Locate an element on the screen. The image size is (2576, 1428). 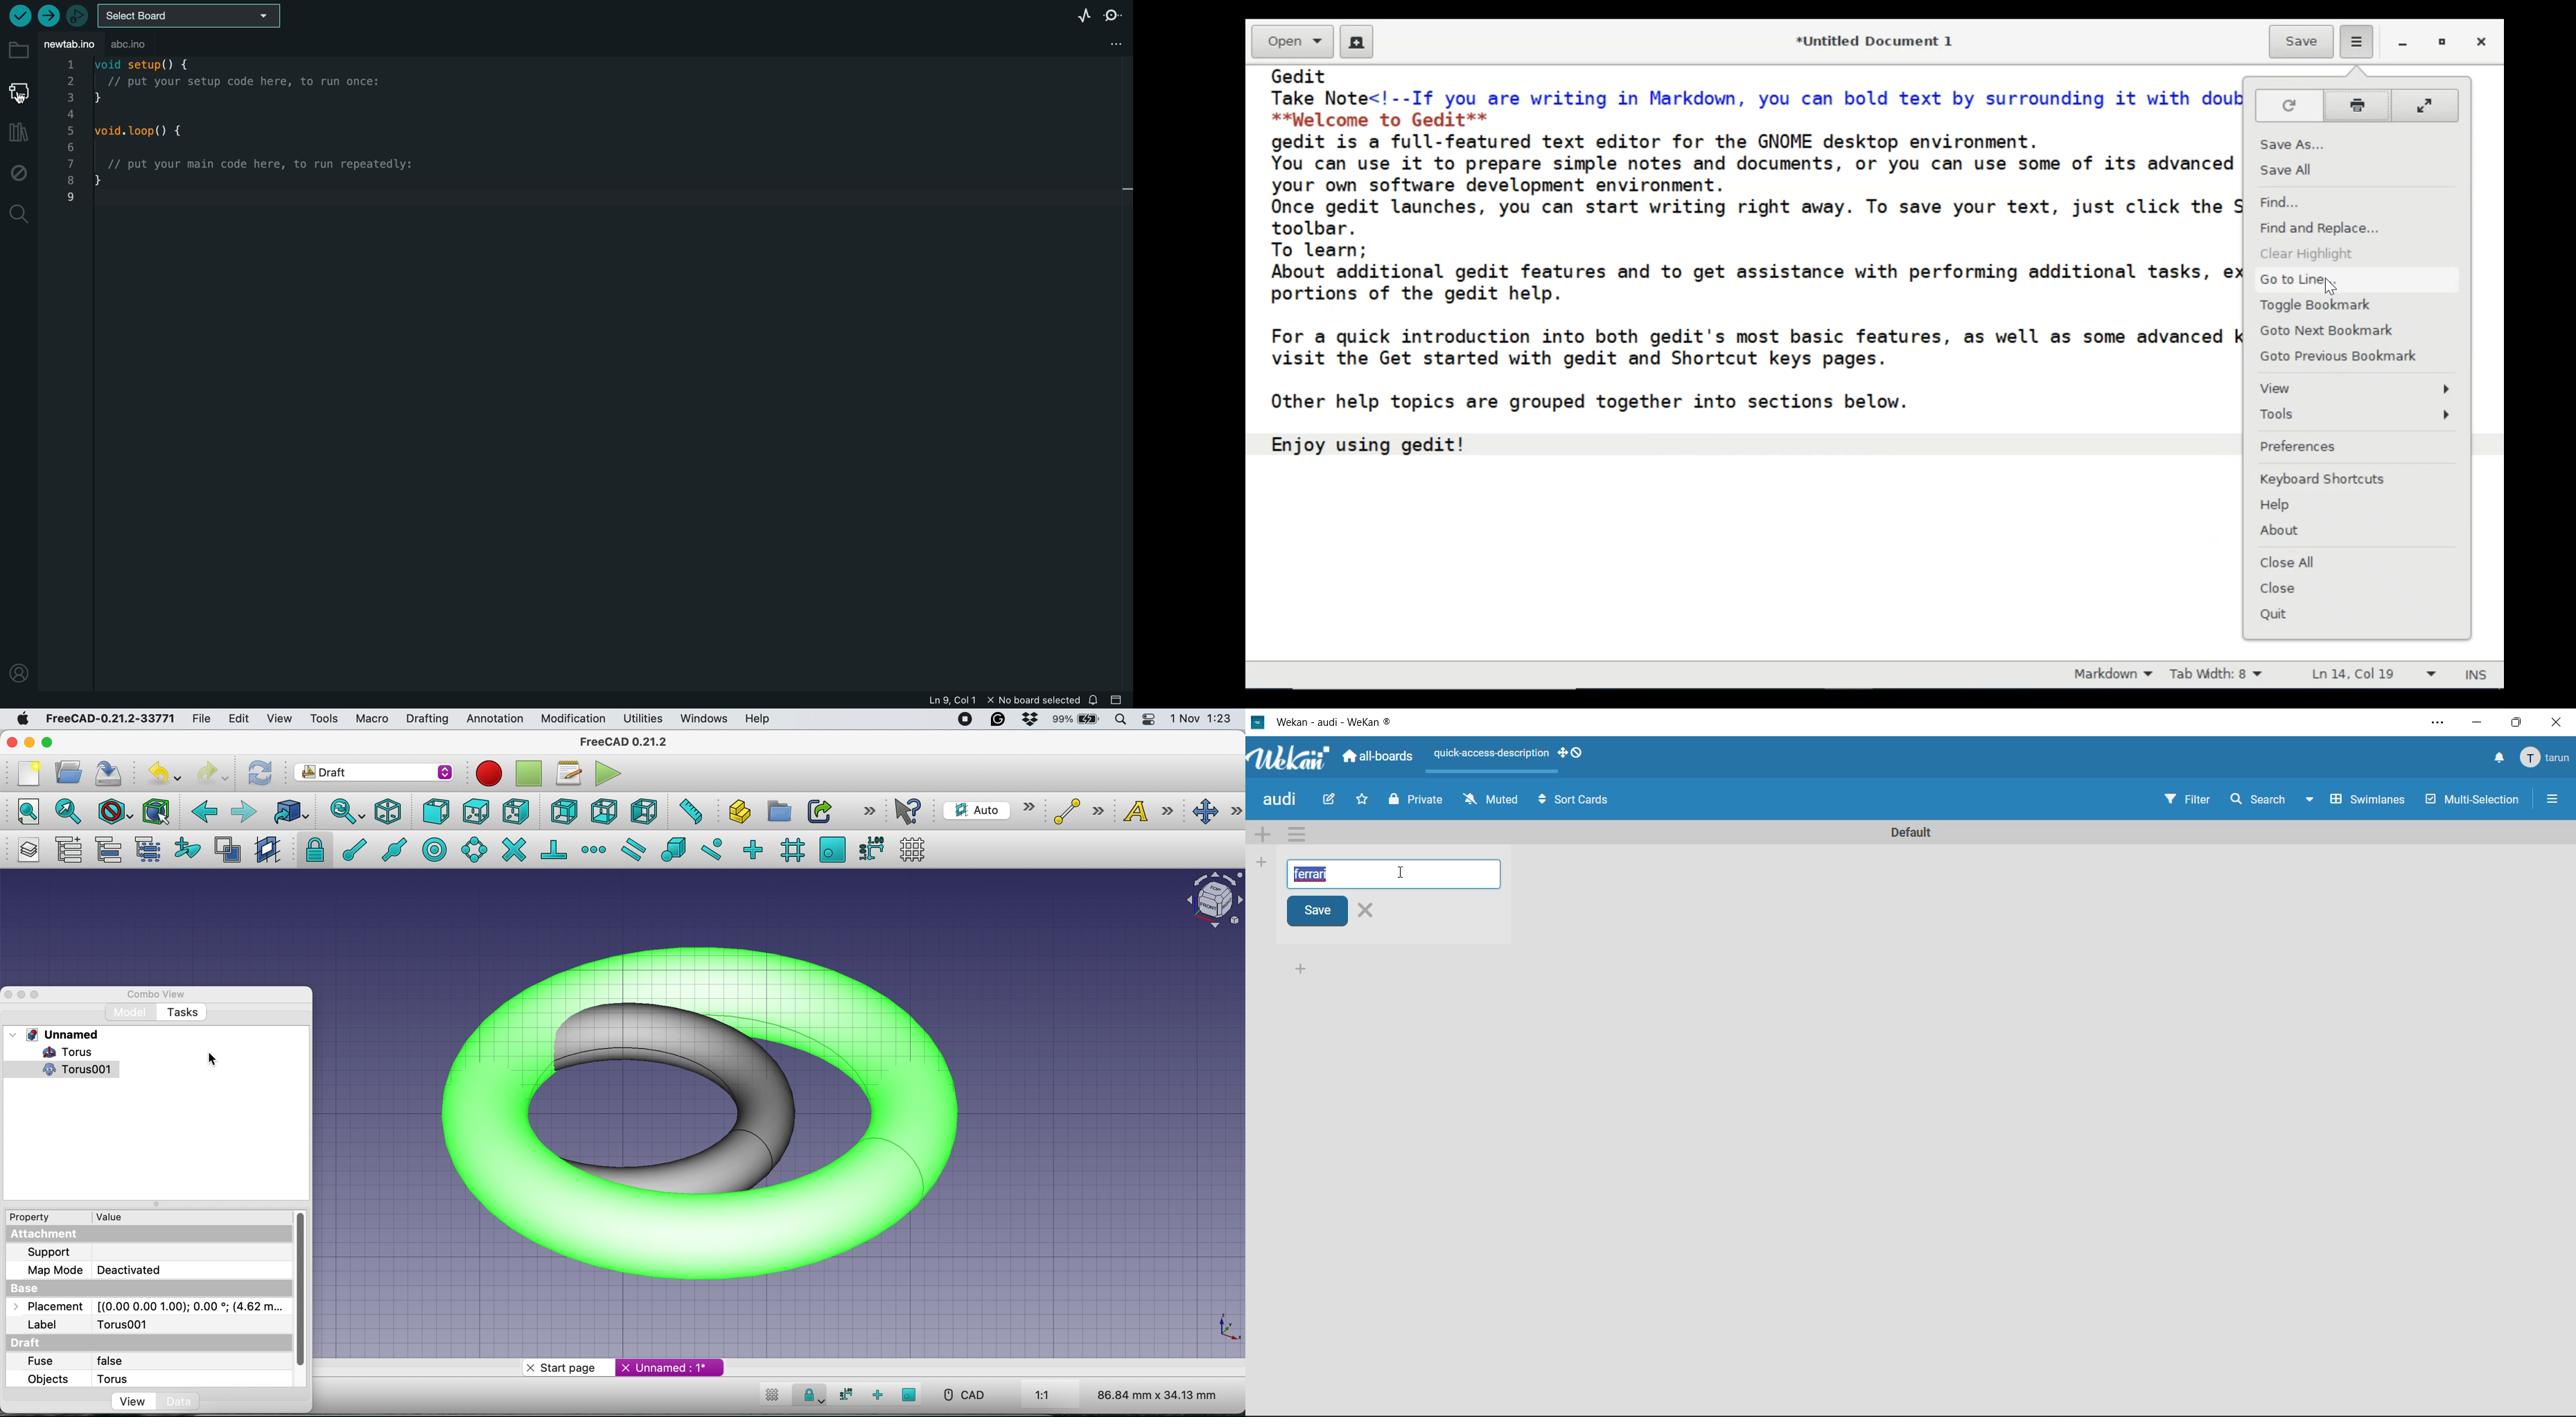
left is located at coordinates (642, 810).